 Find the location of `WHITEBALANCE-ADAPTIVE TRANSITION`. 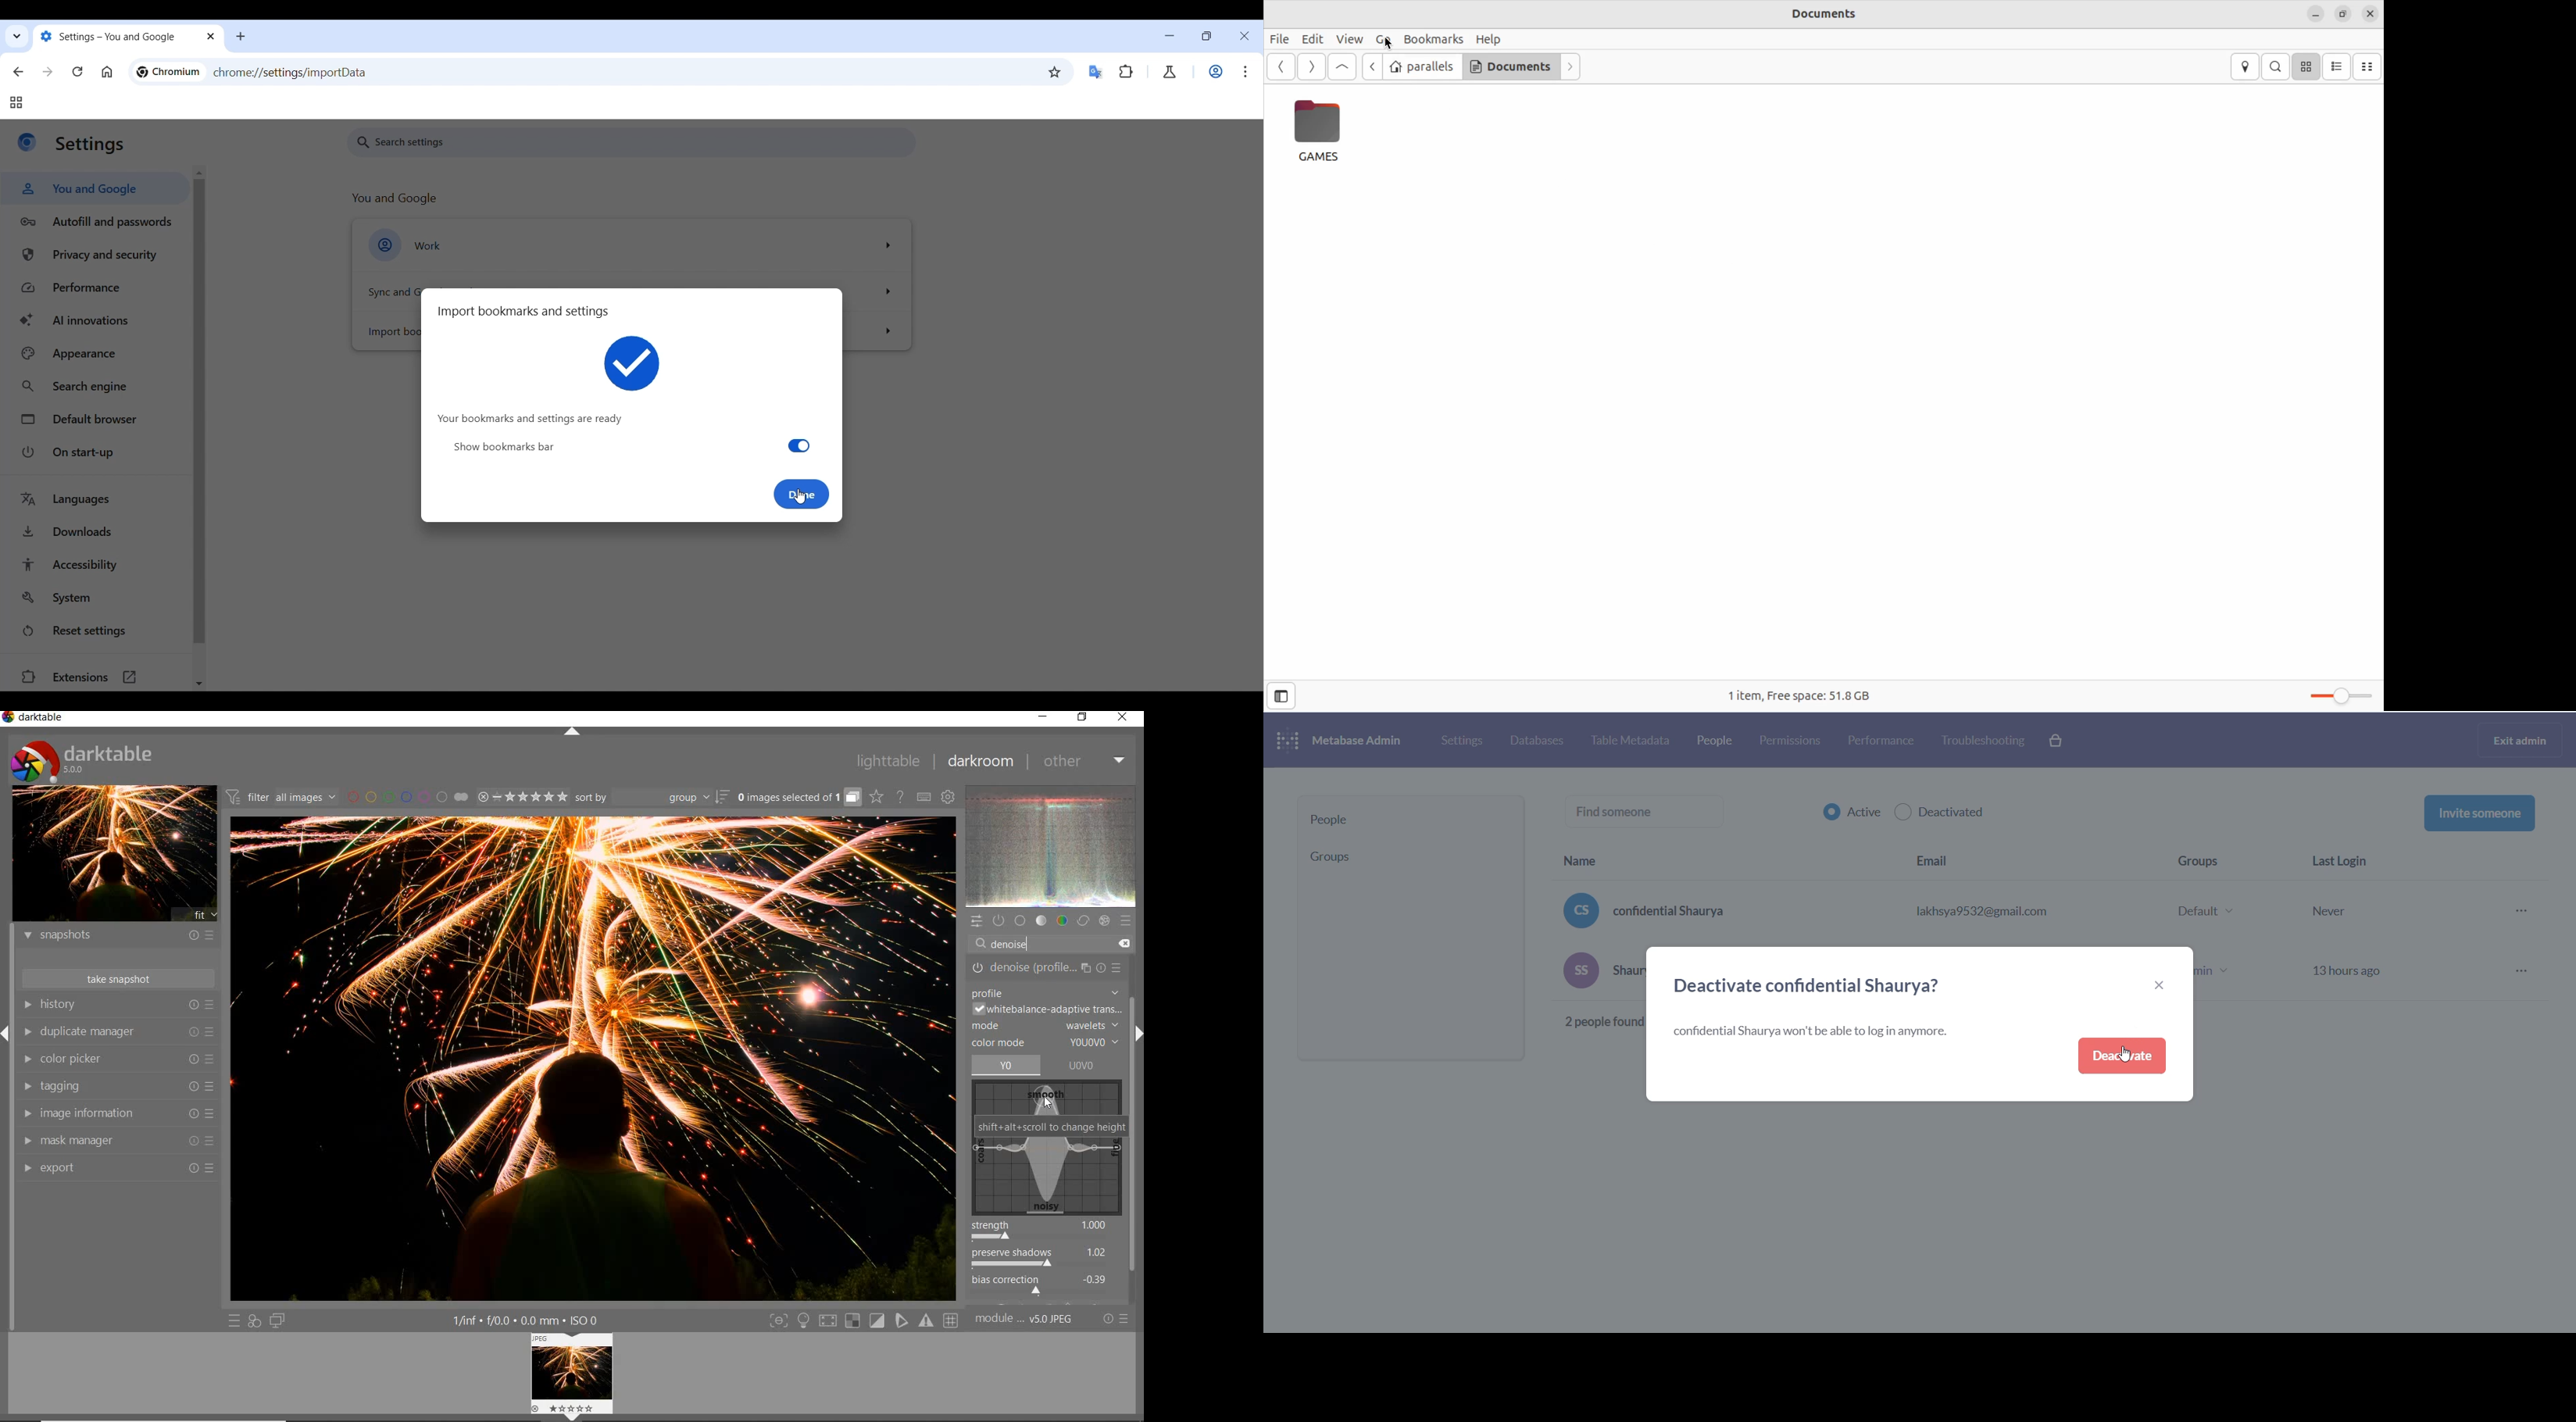

WHITEBALANCE-ADAPTIVE TRANSITION is located at coordinates (1046, 1010).